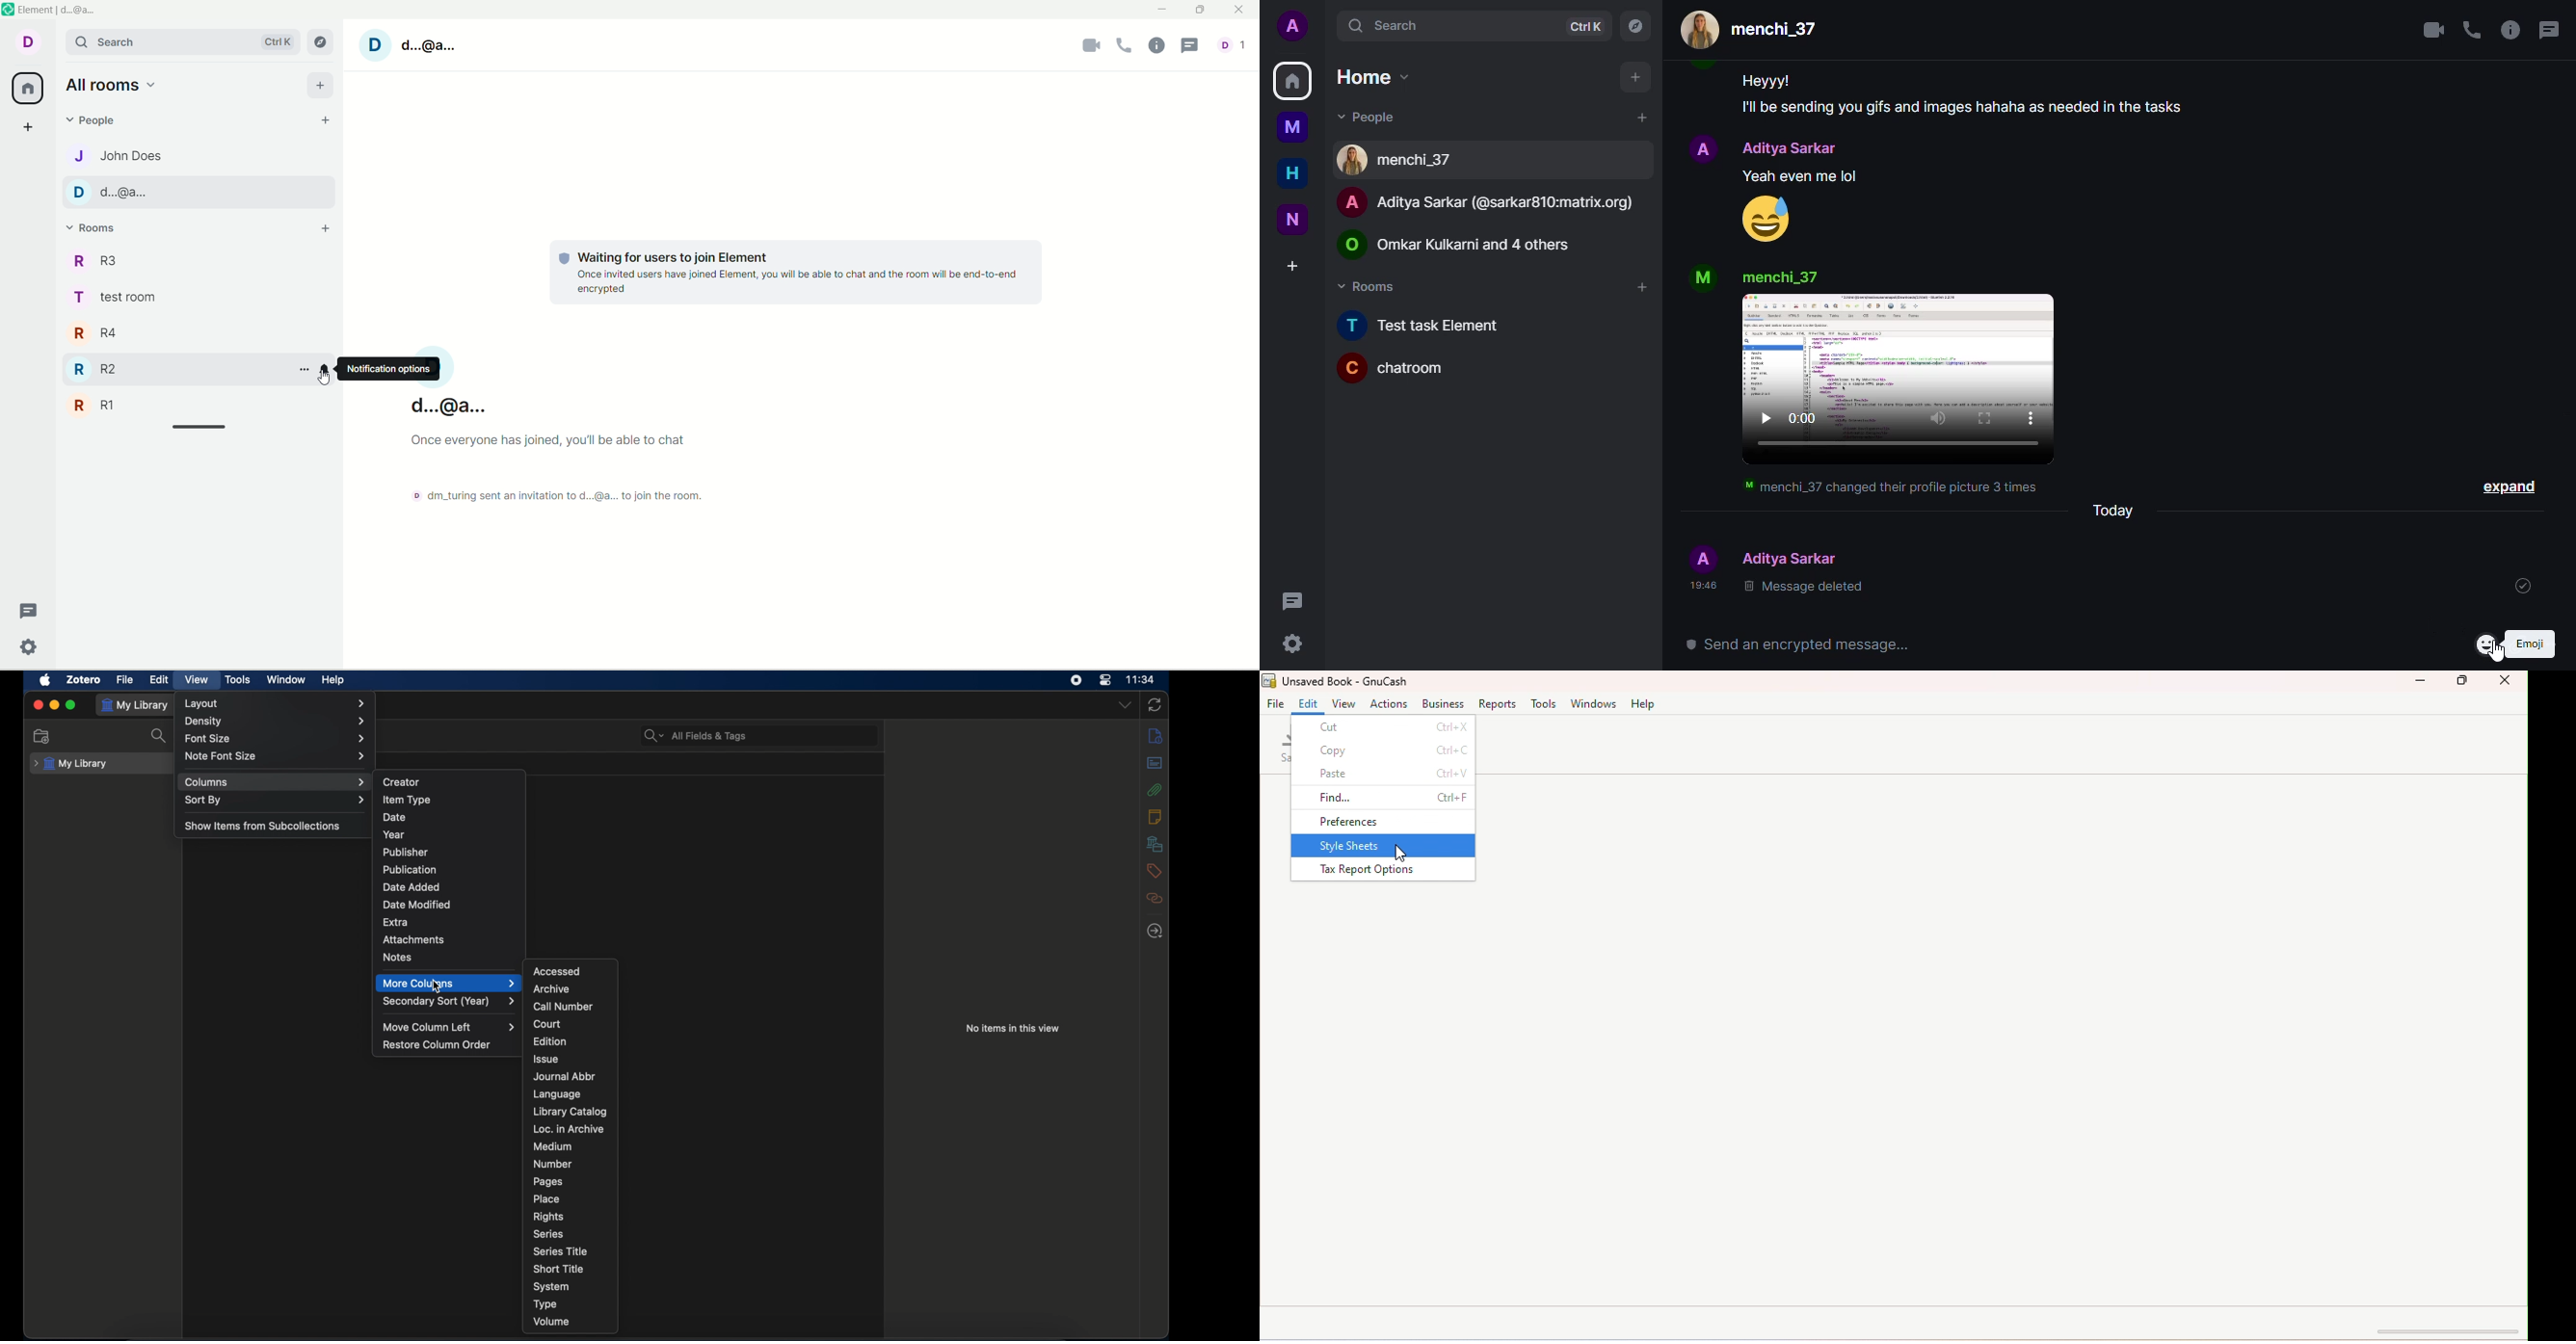  Describe the element at coordinates (1155, 844) in the screenshot. I see `libraries` at that location.